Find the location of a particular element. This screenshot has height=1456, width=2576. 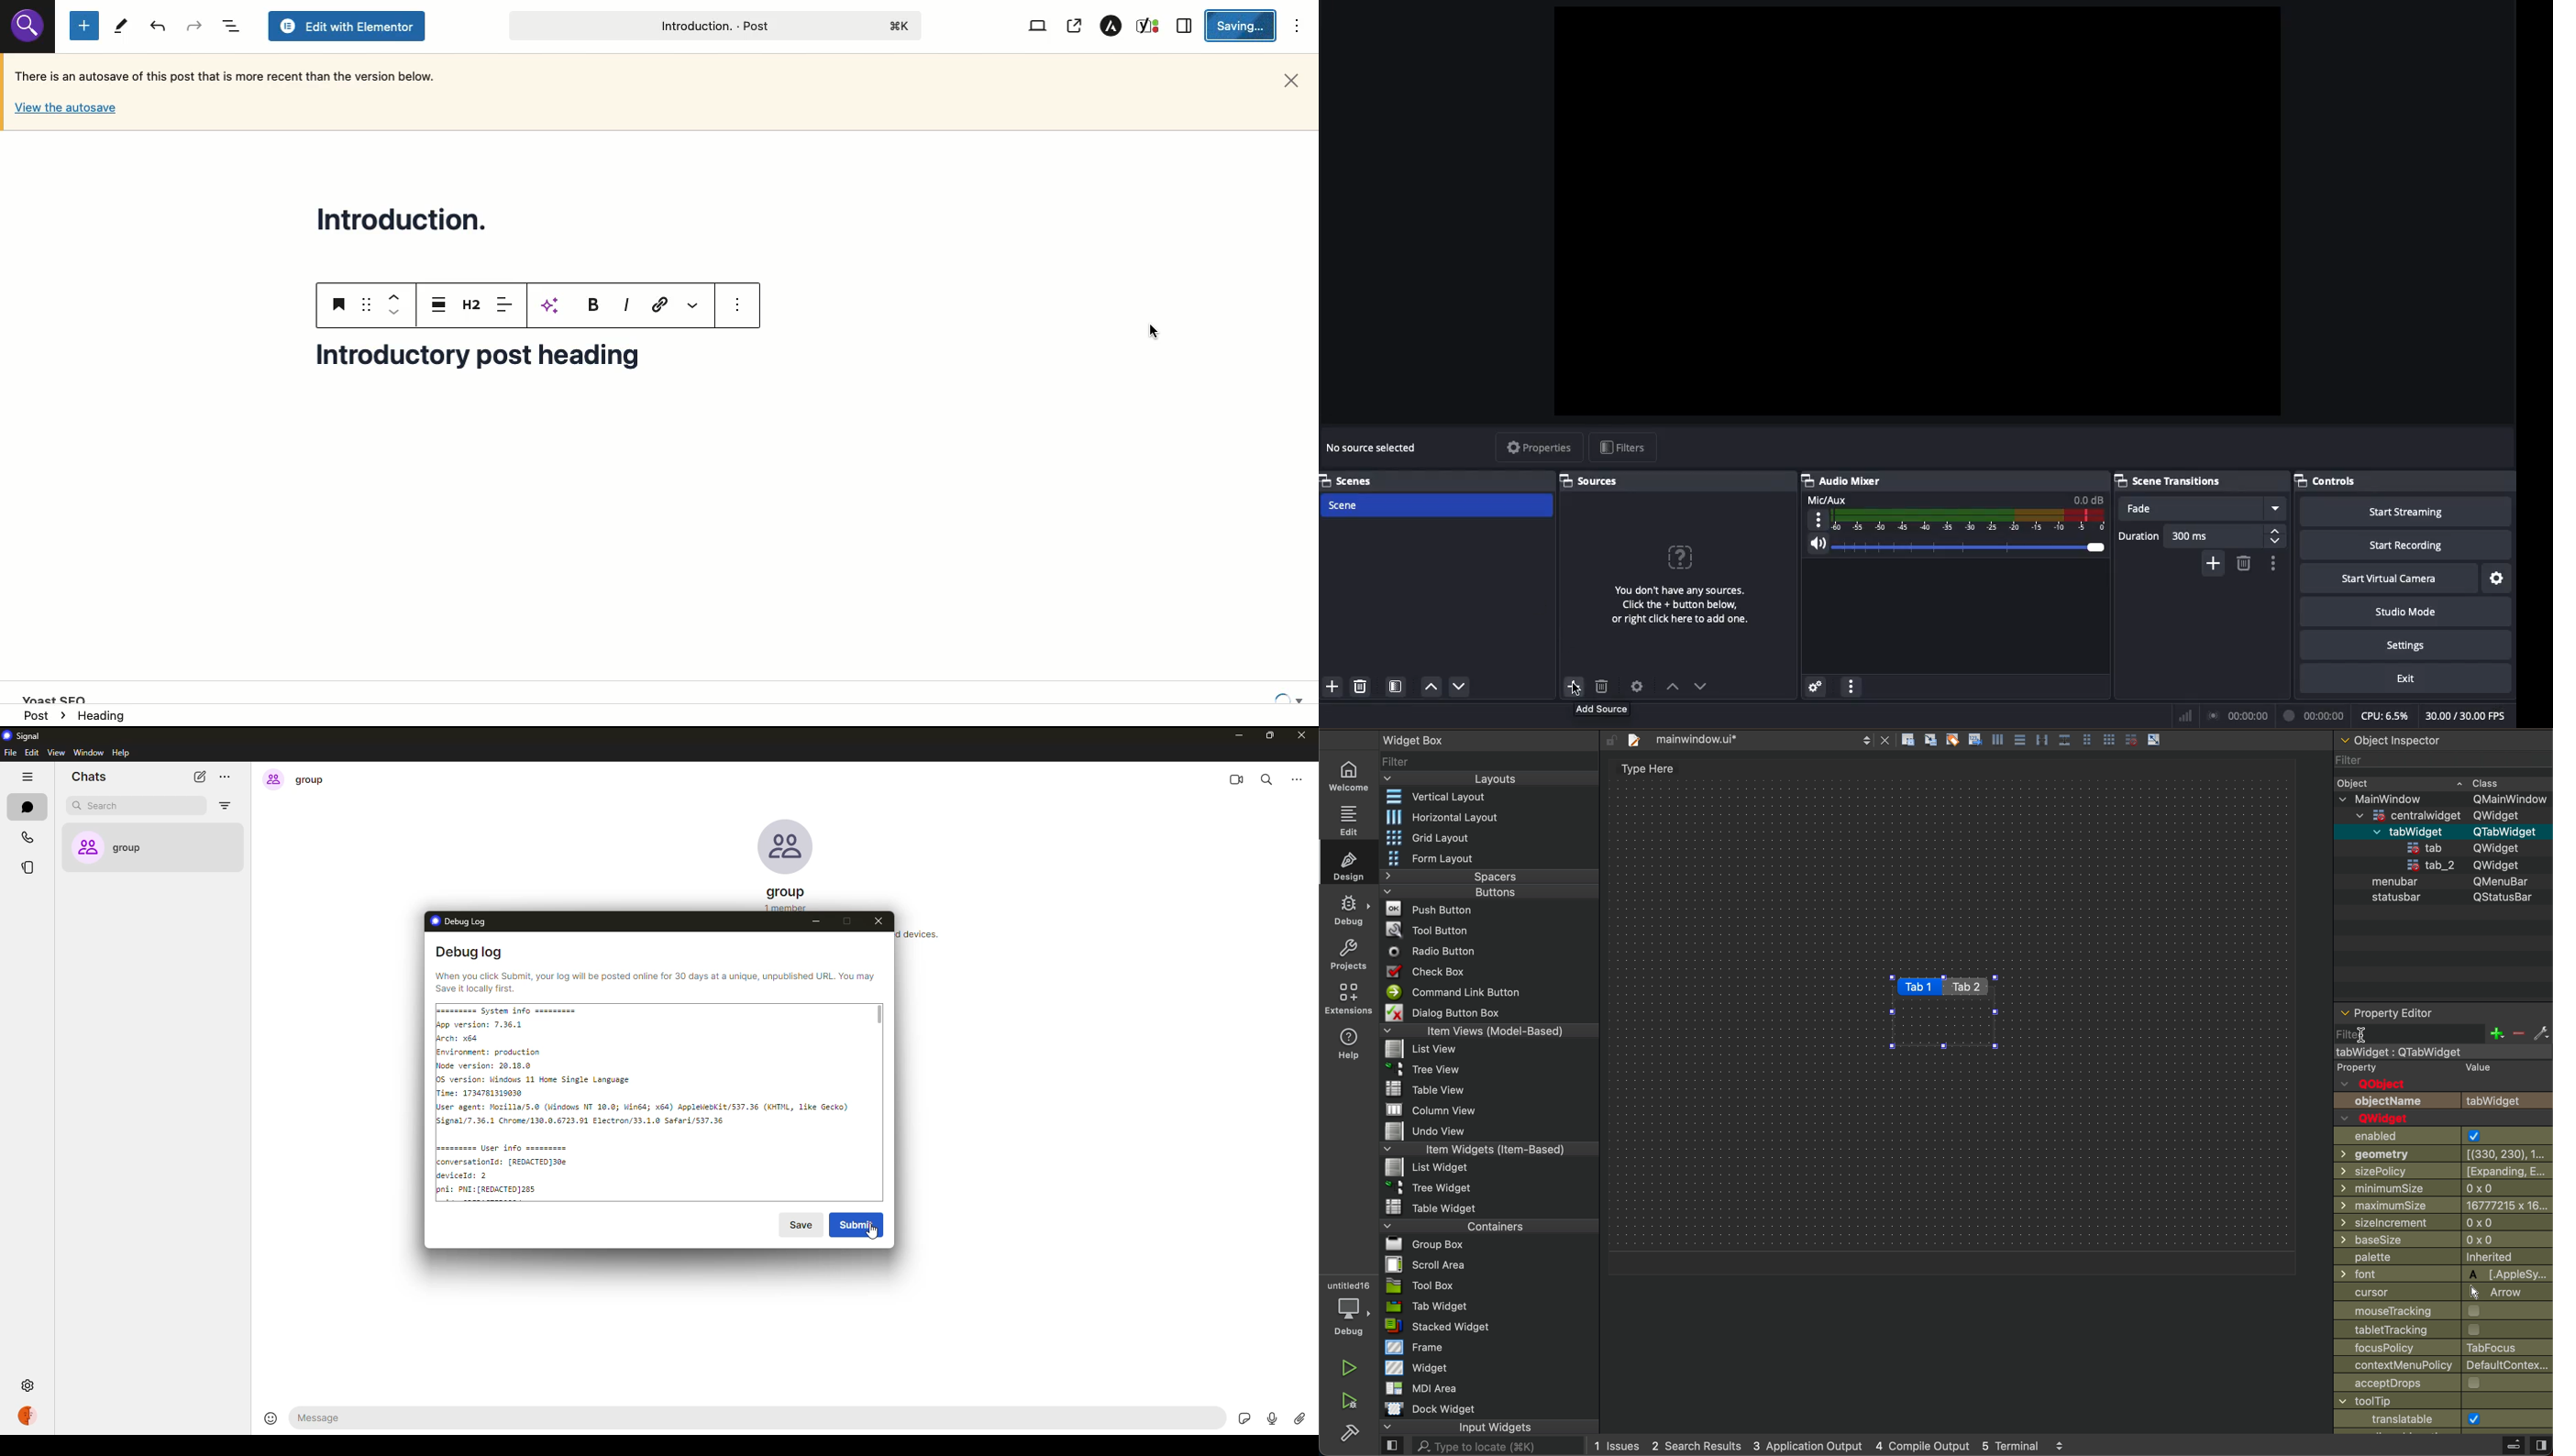

 is located at coordinates (2444, 1206).